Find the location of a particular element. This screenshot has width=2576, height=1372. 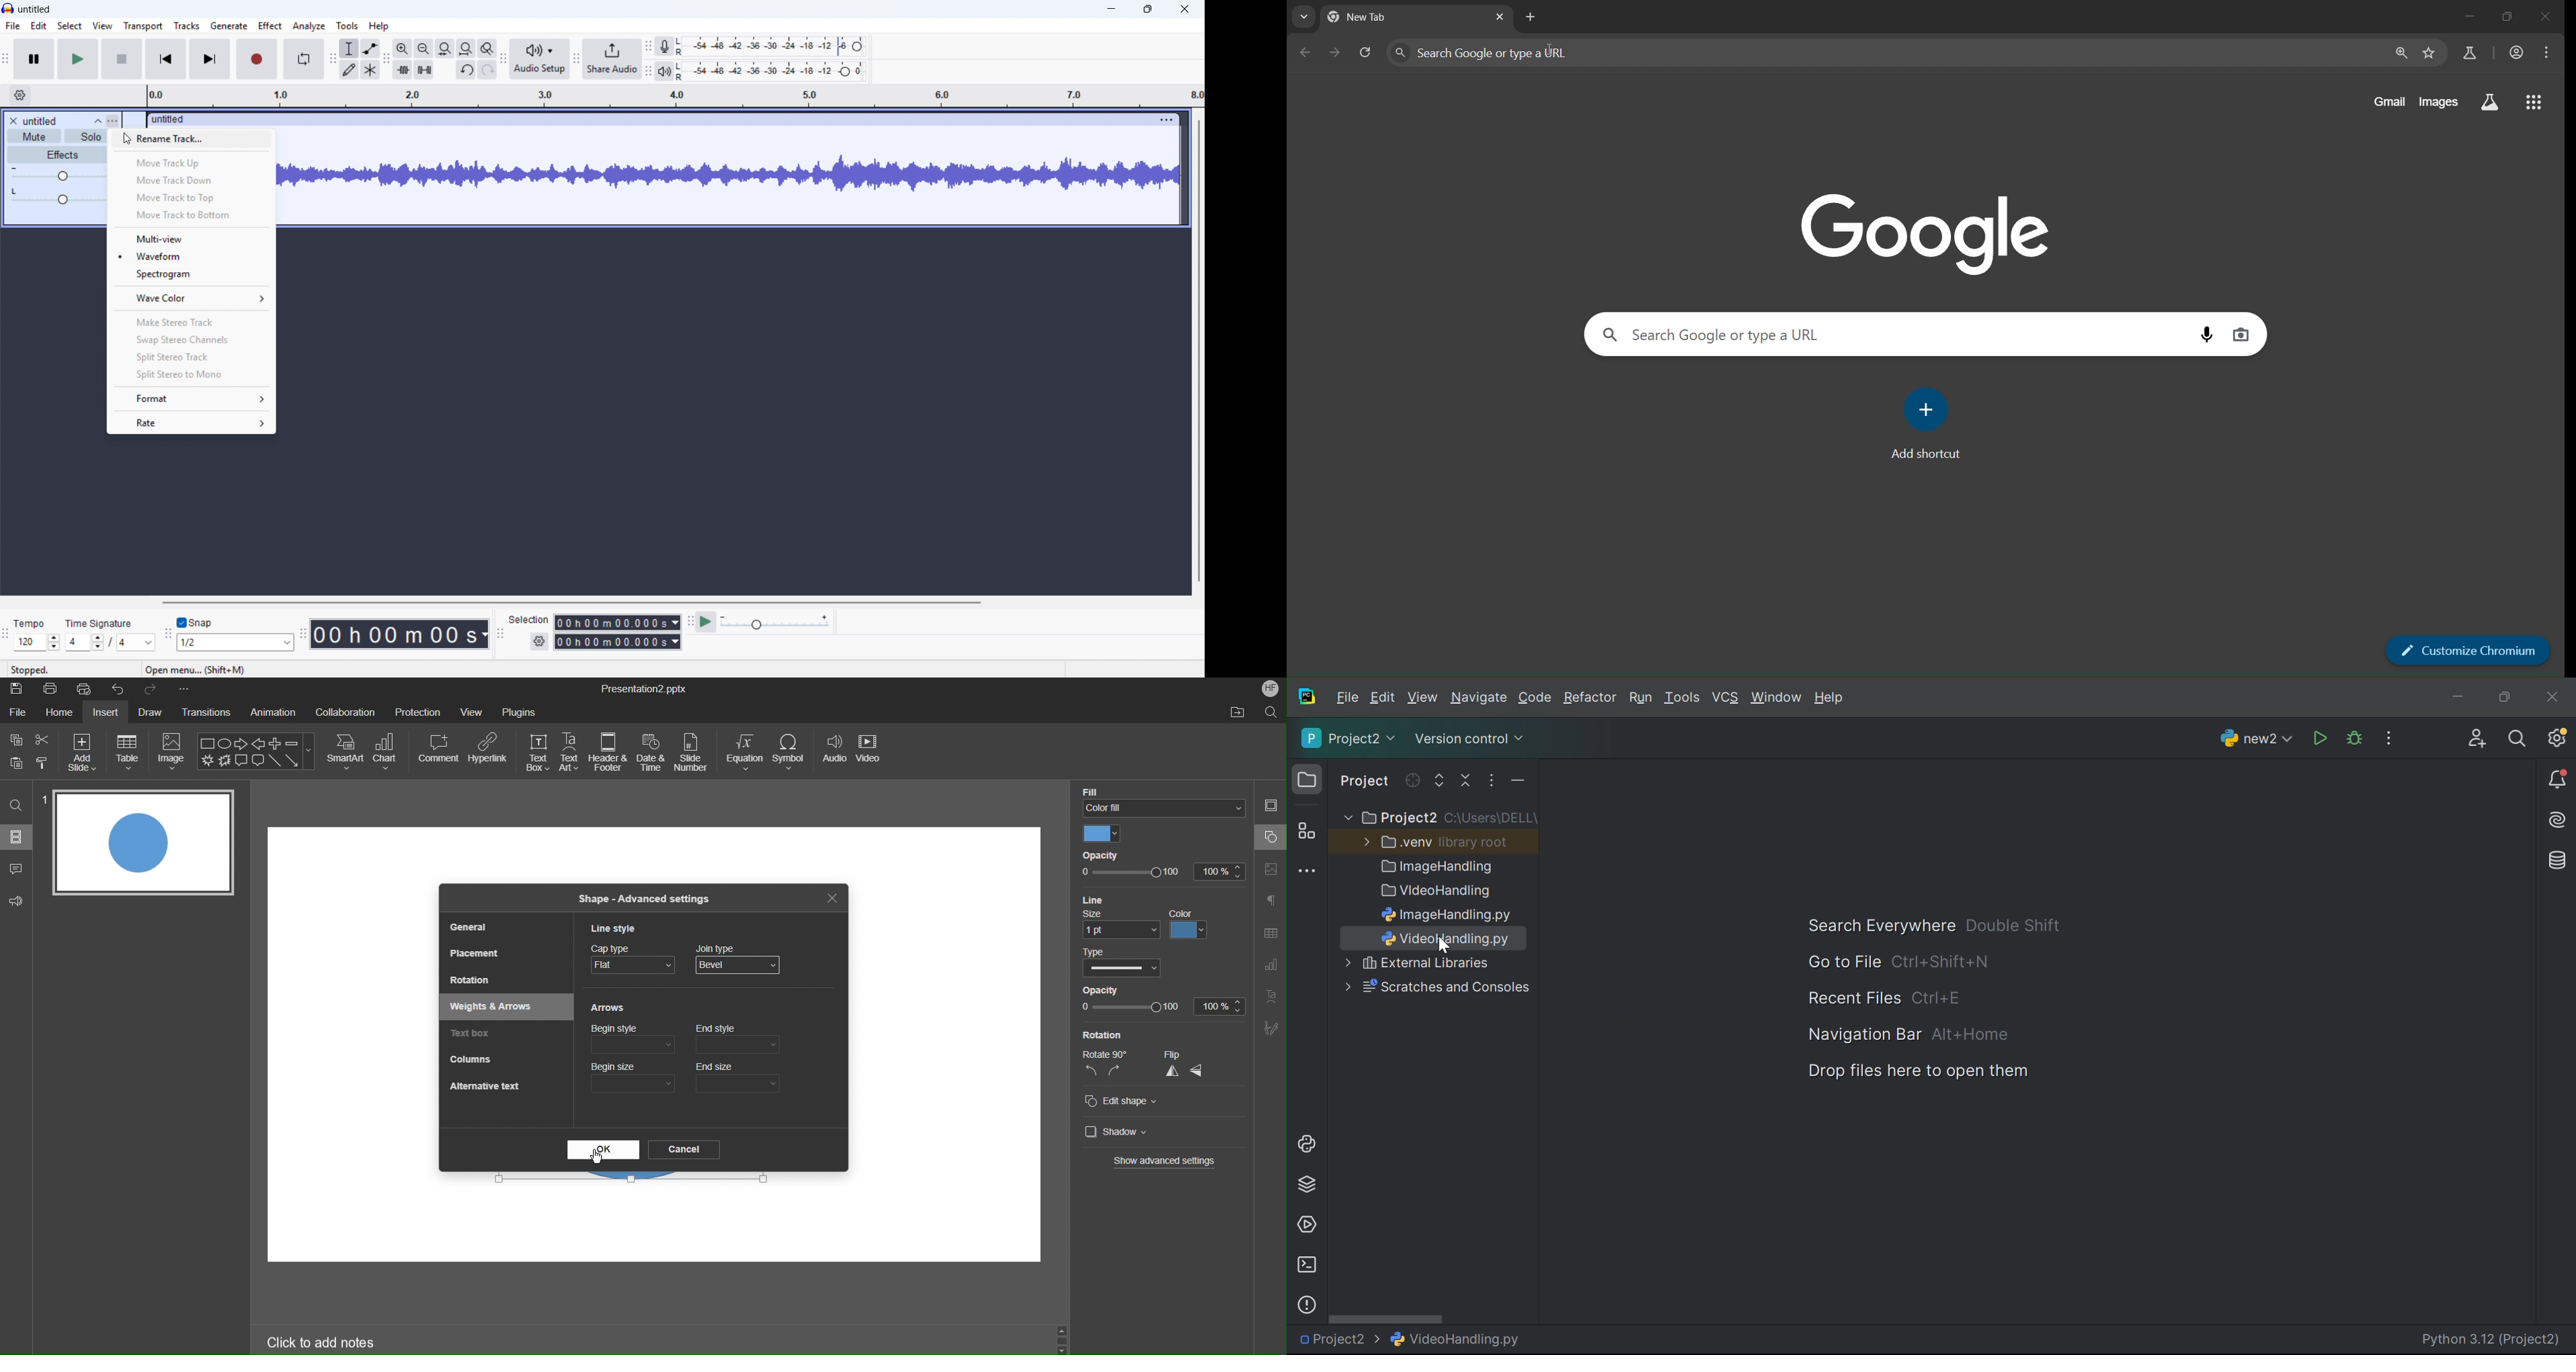

Rotate 90 is located at coordinates (1102, 1052).